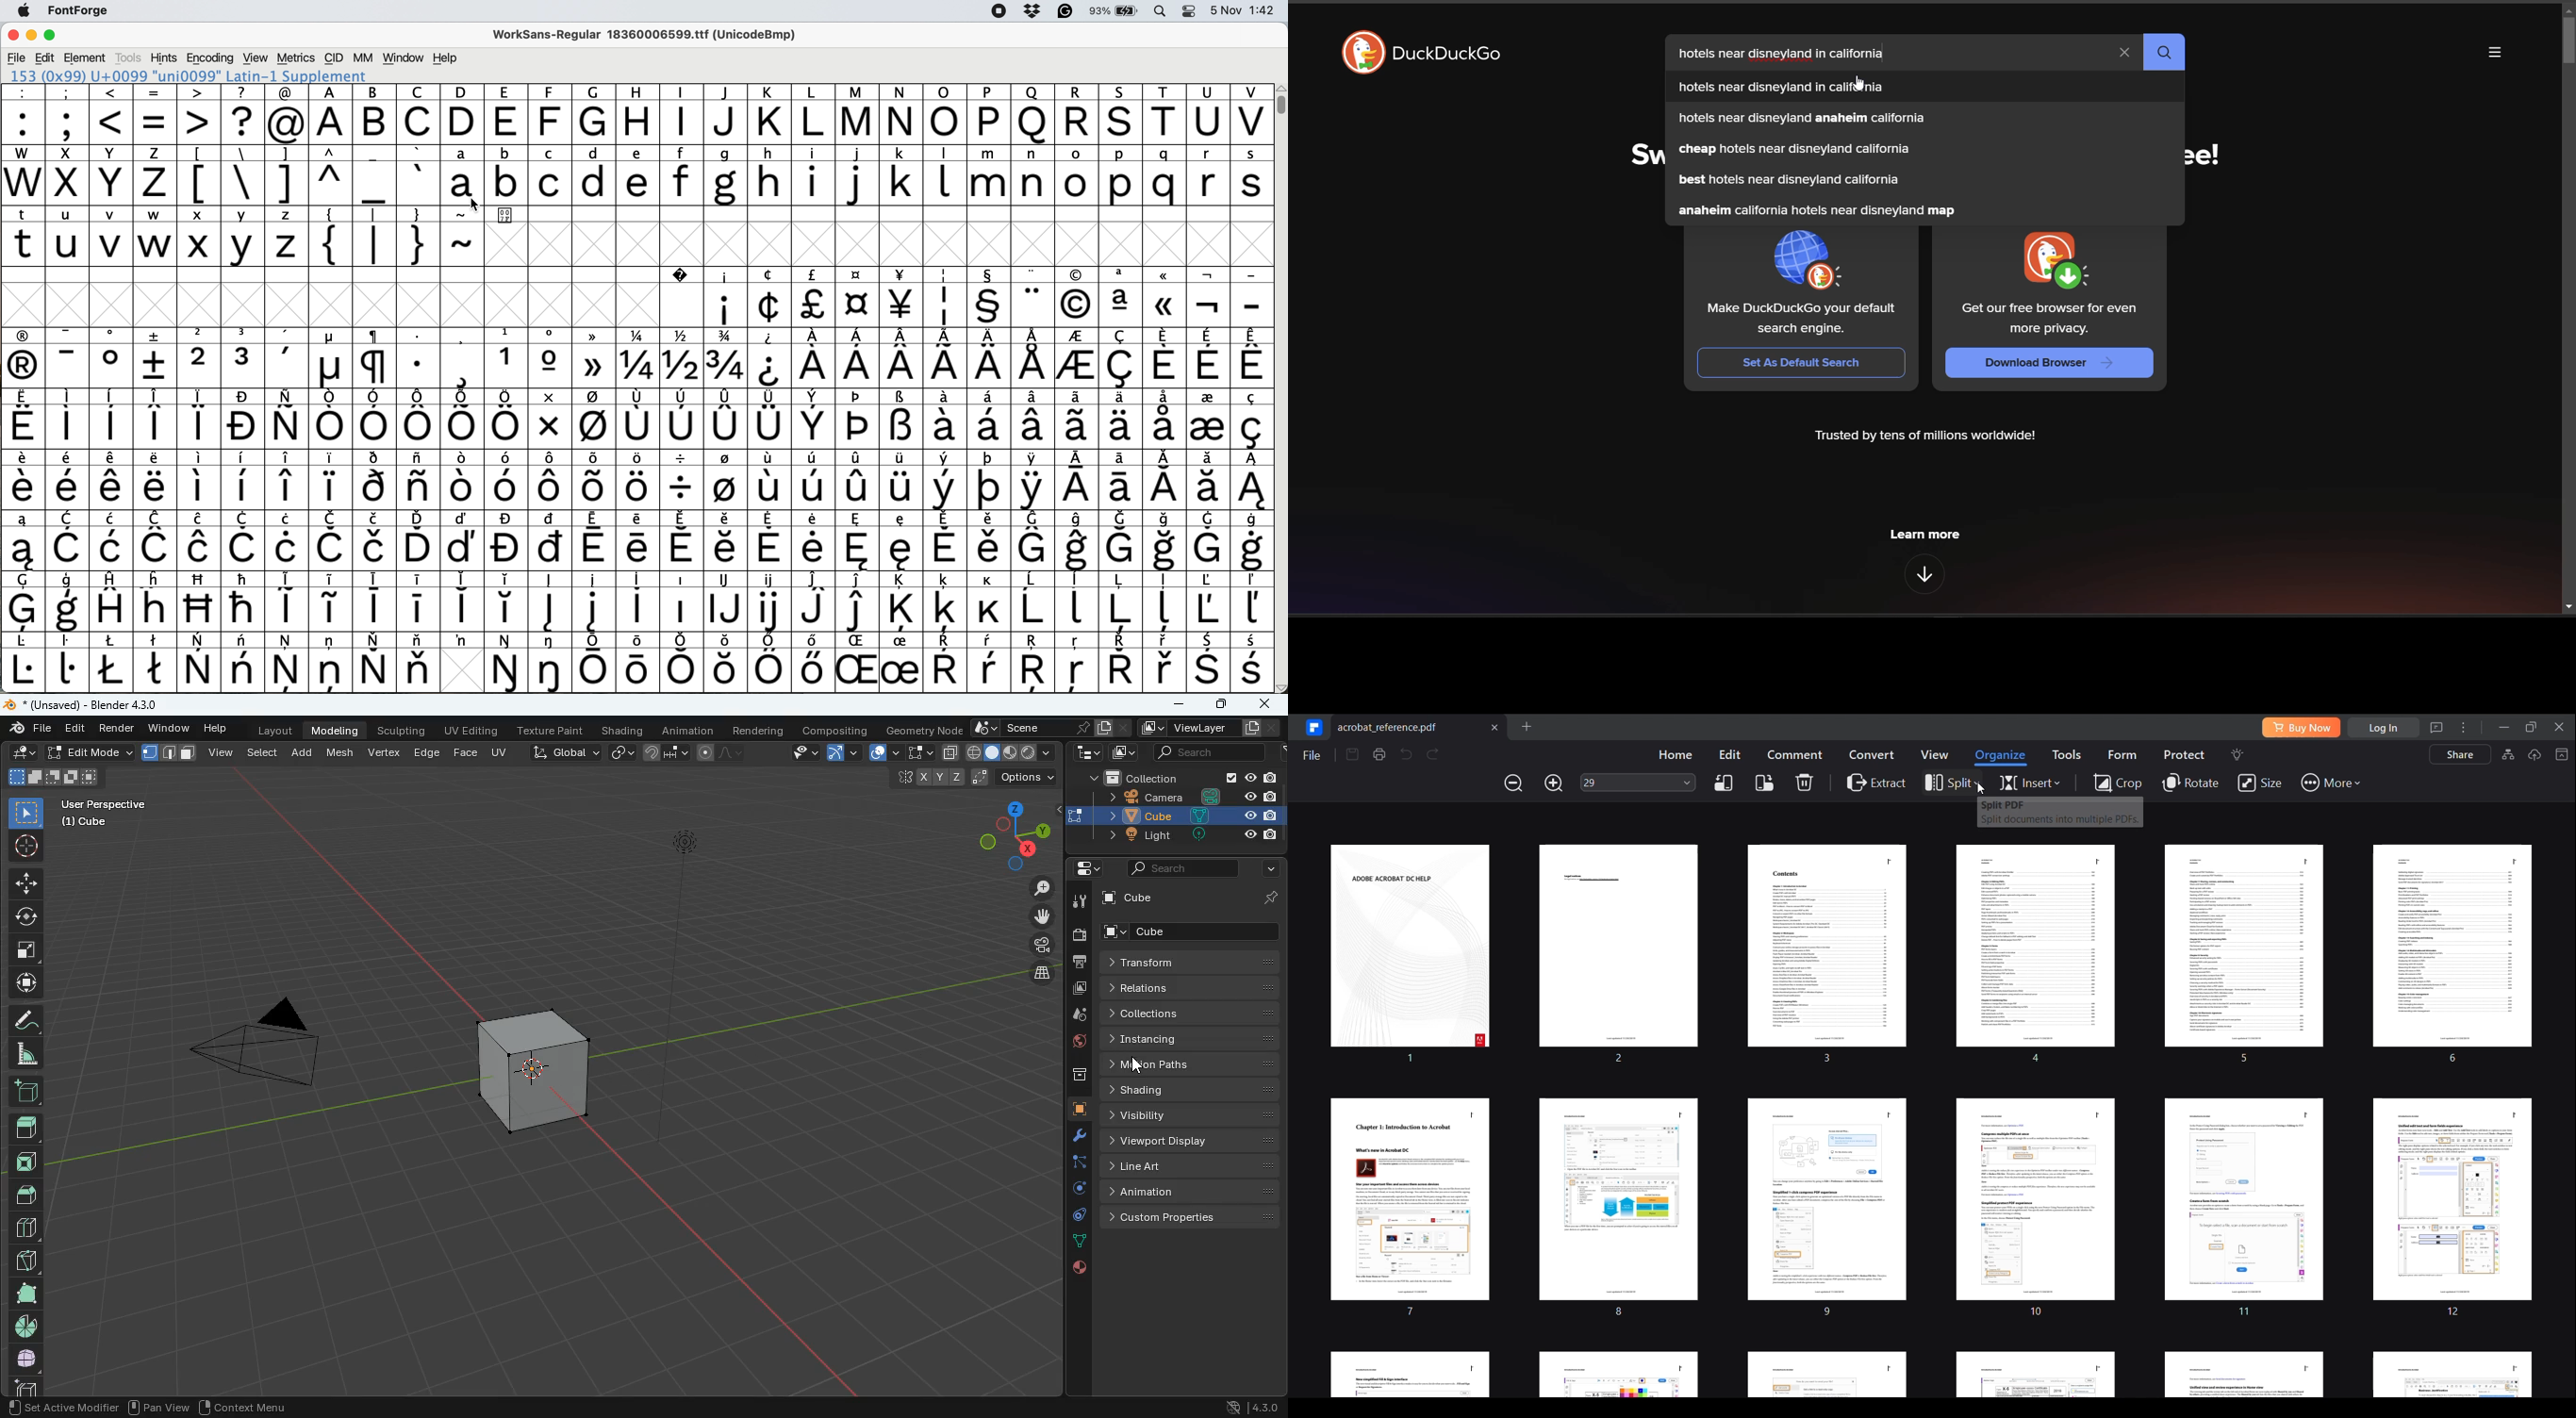  Describe the element at coordinates (44, 58) in the screenshot. I see `edit` at that location.